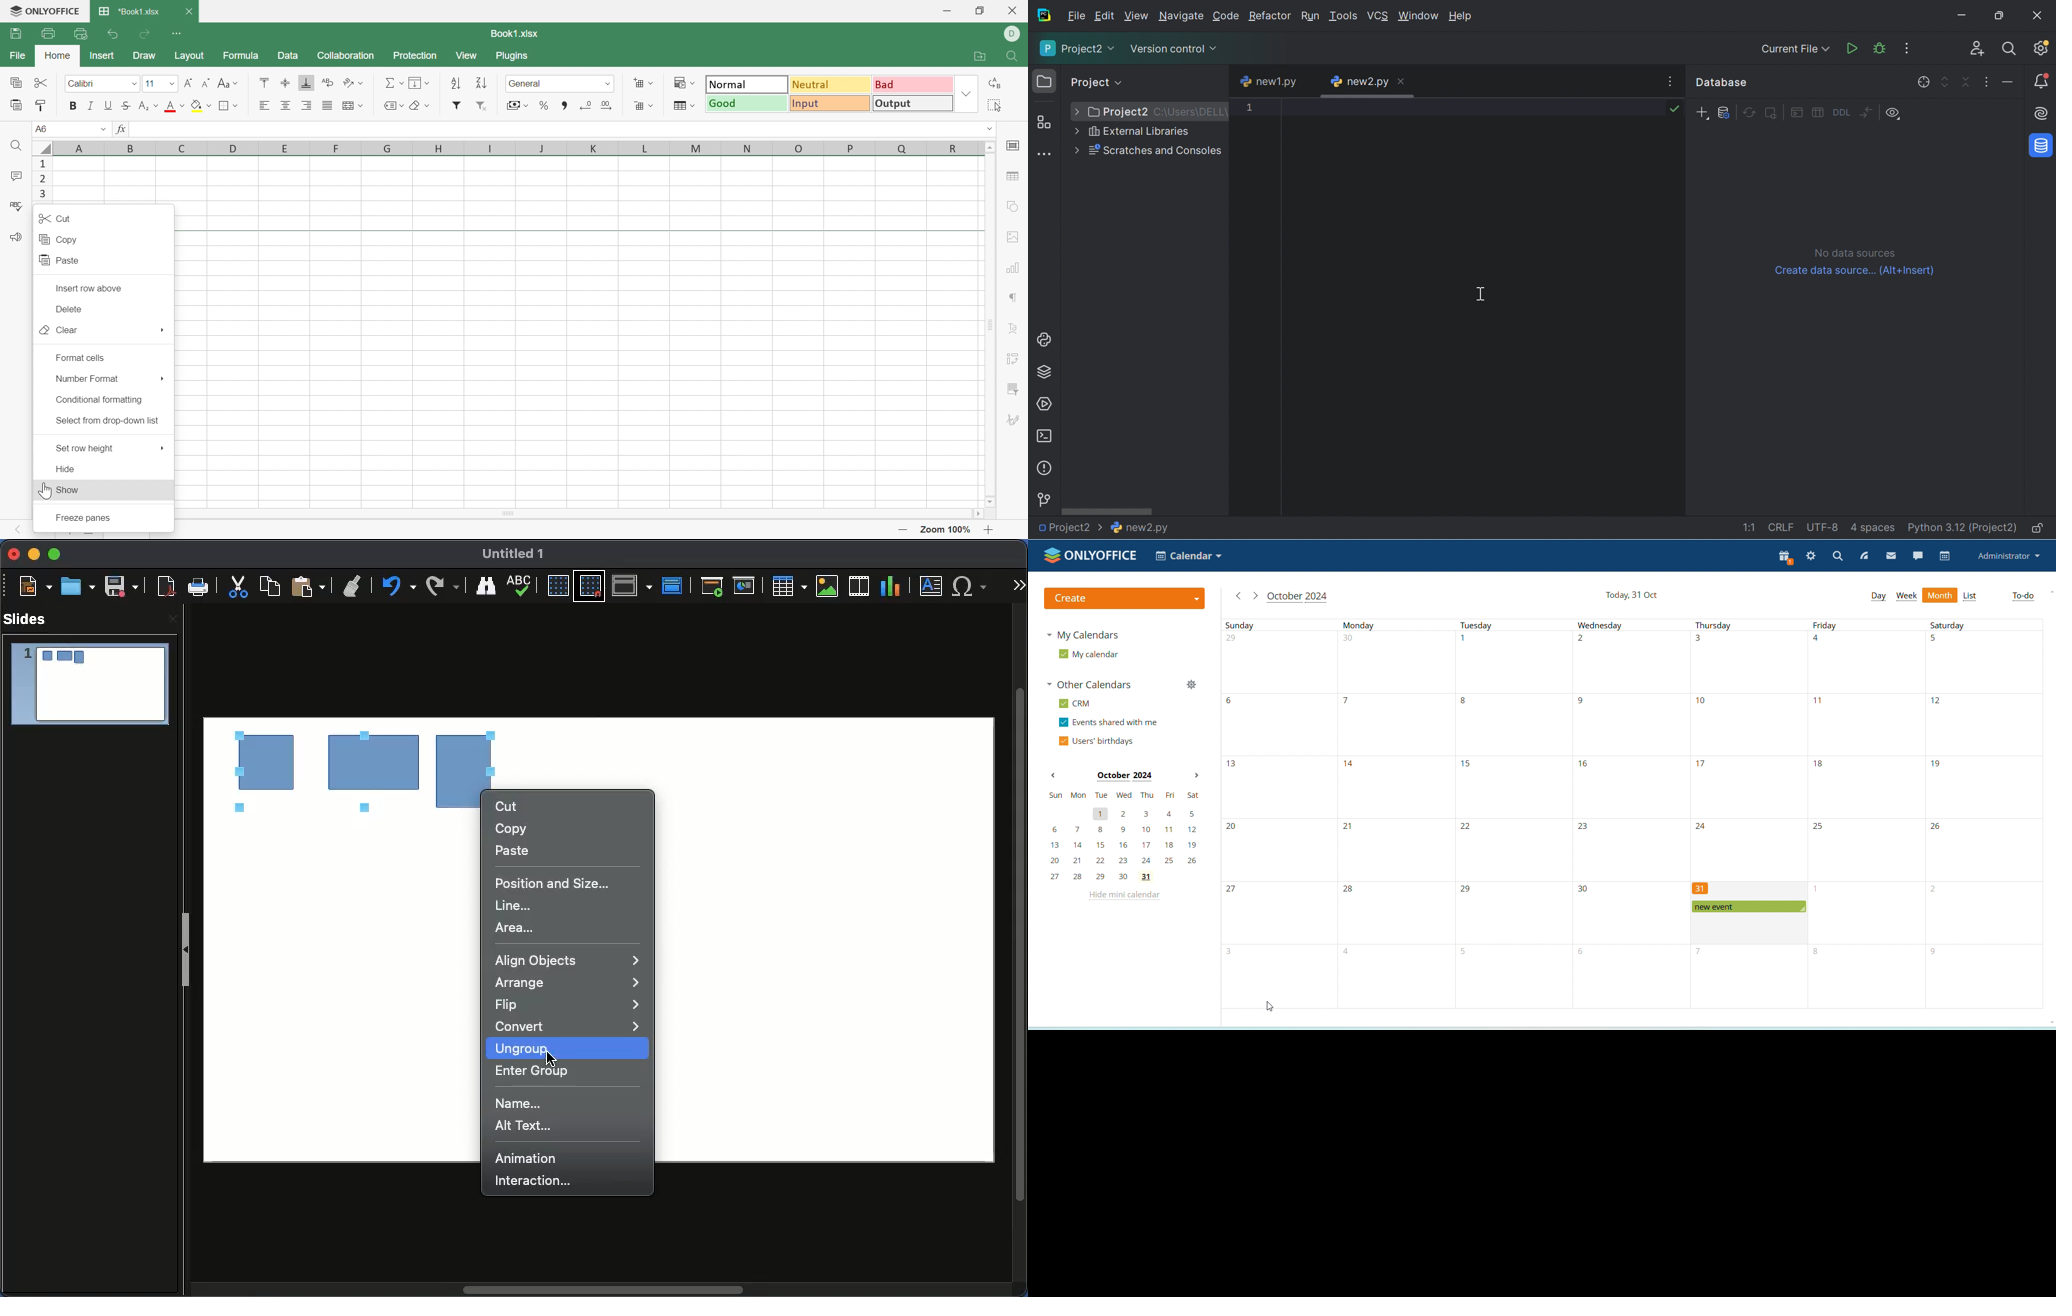  Describe the element at coordinates (1078, 50) in the screenshot. I see `Project` at that location.